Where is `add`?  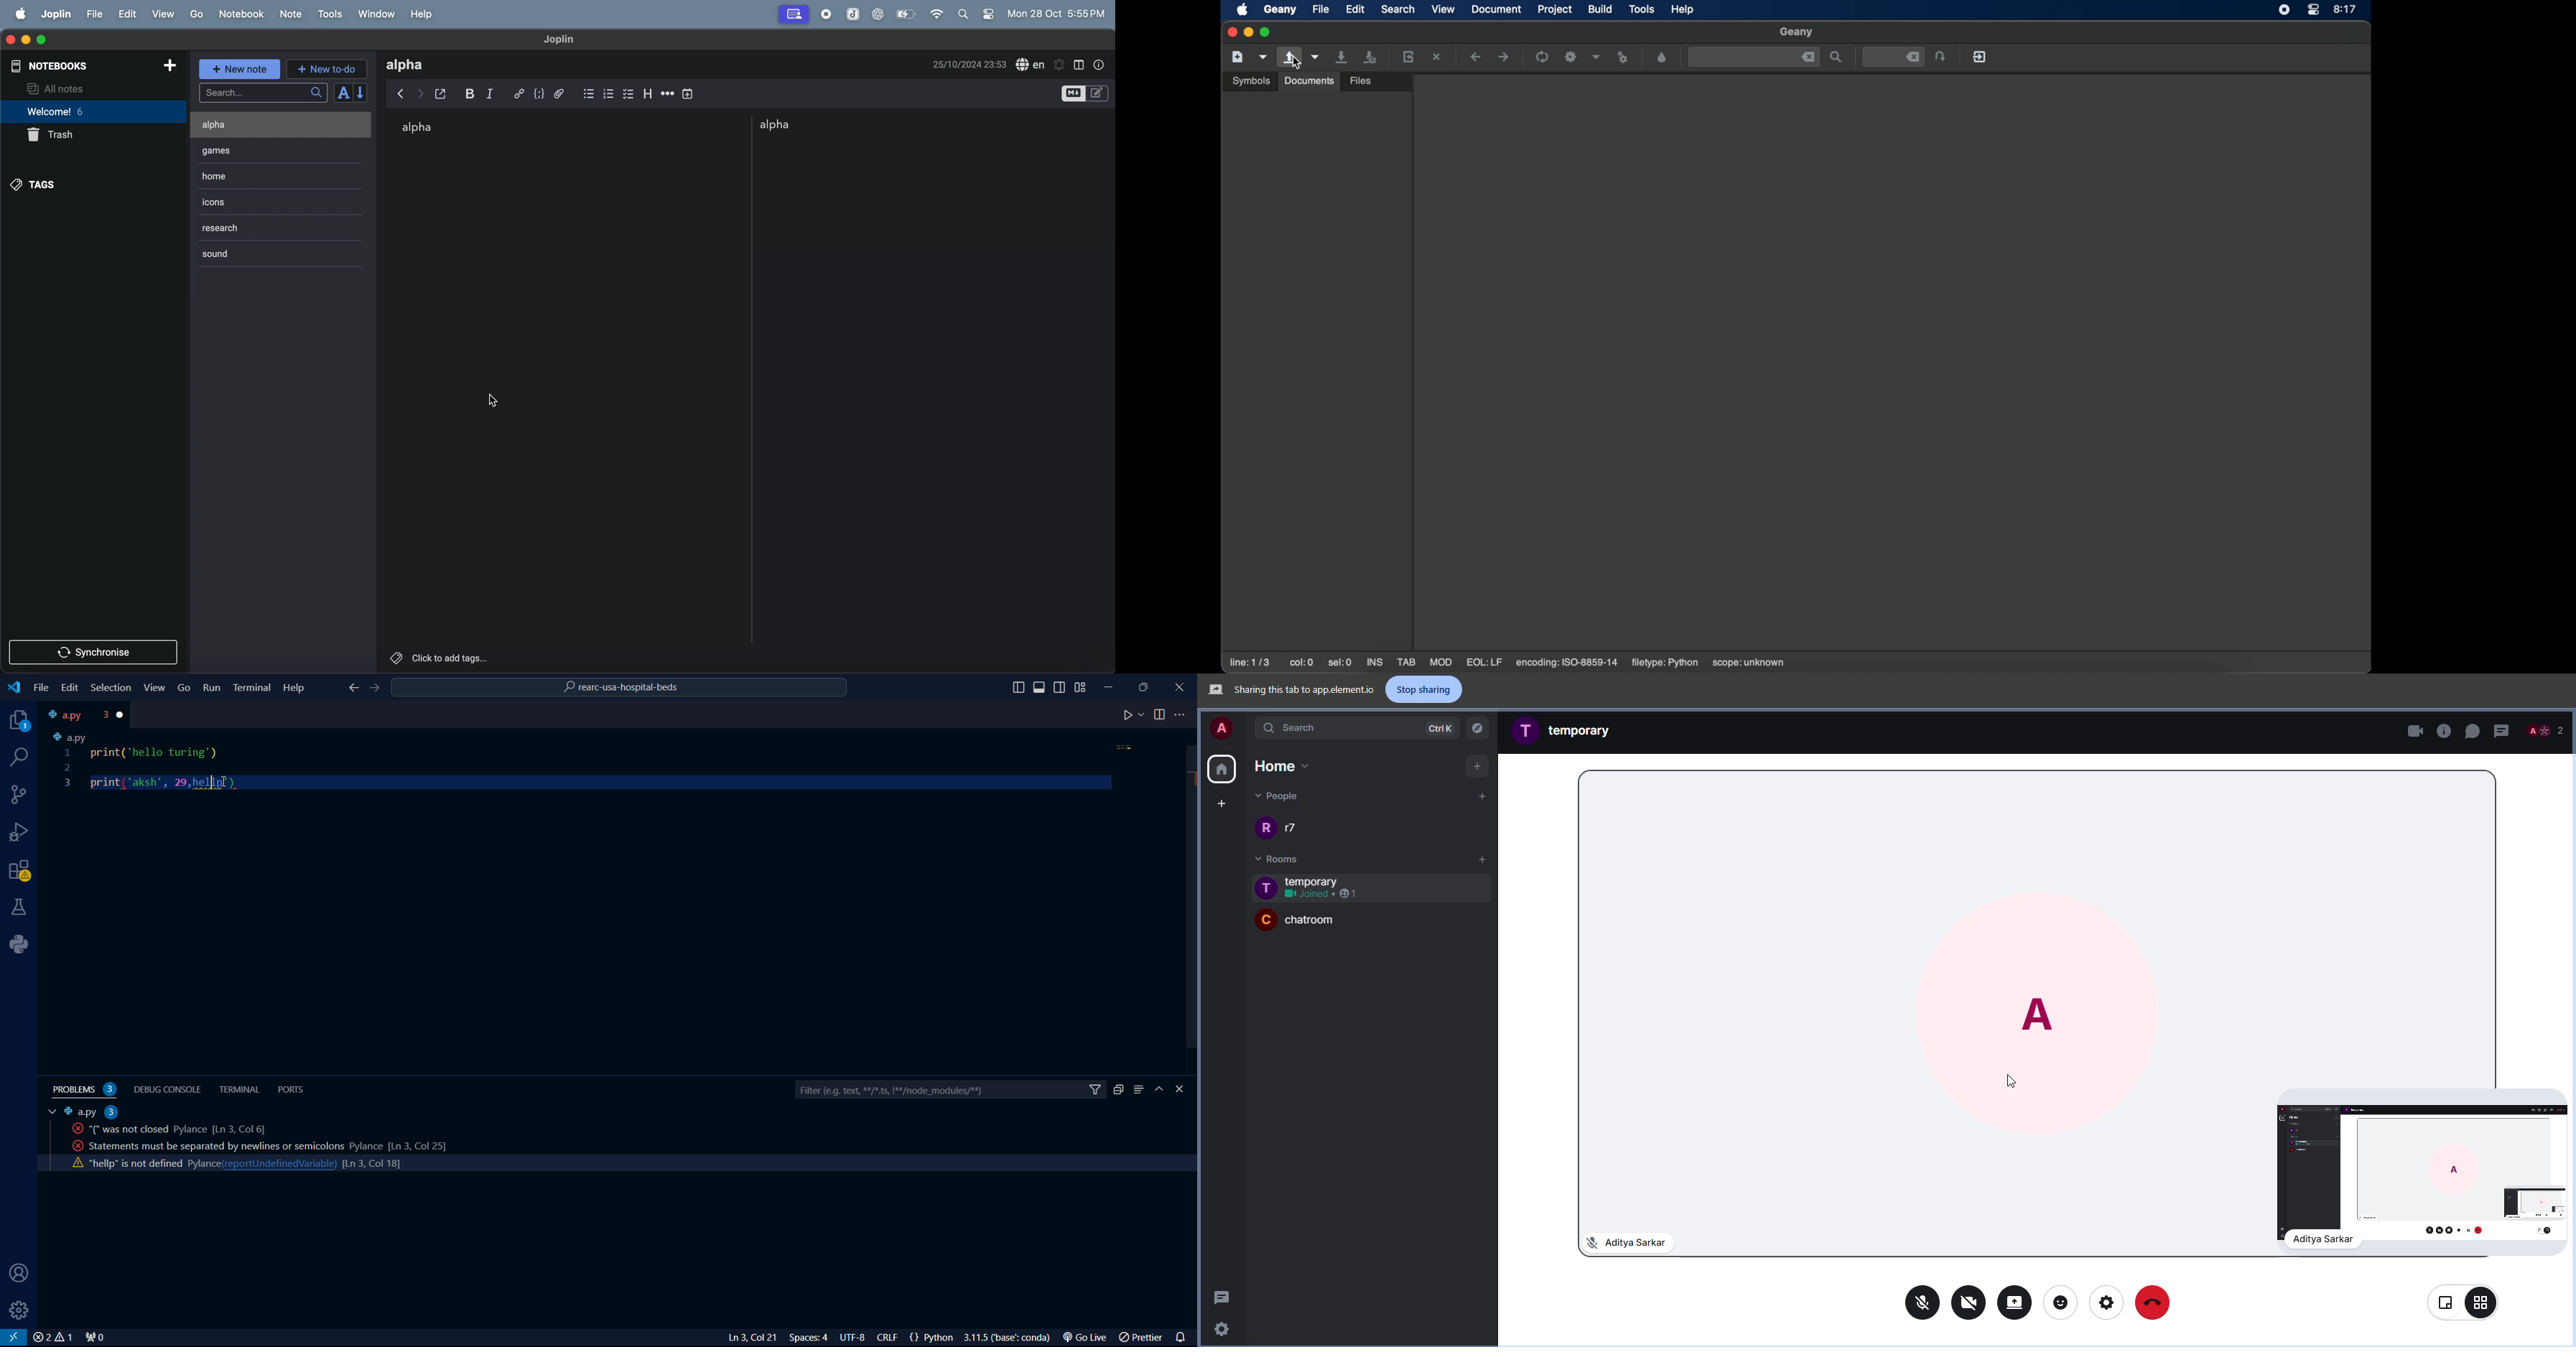
add is located at coordinates (1482, 796).